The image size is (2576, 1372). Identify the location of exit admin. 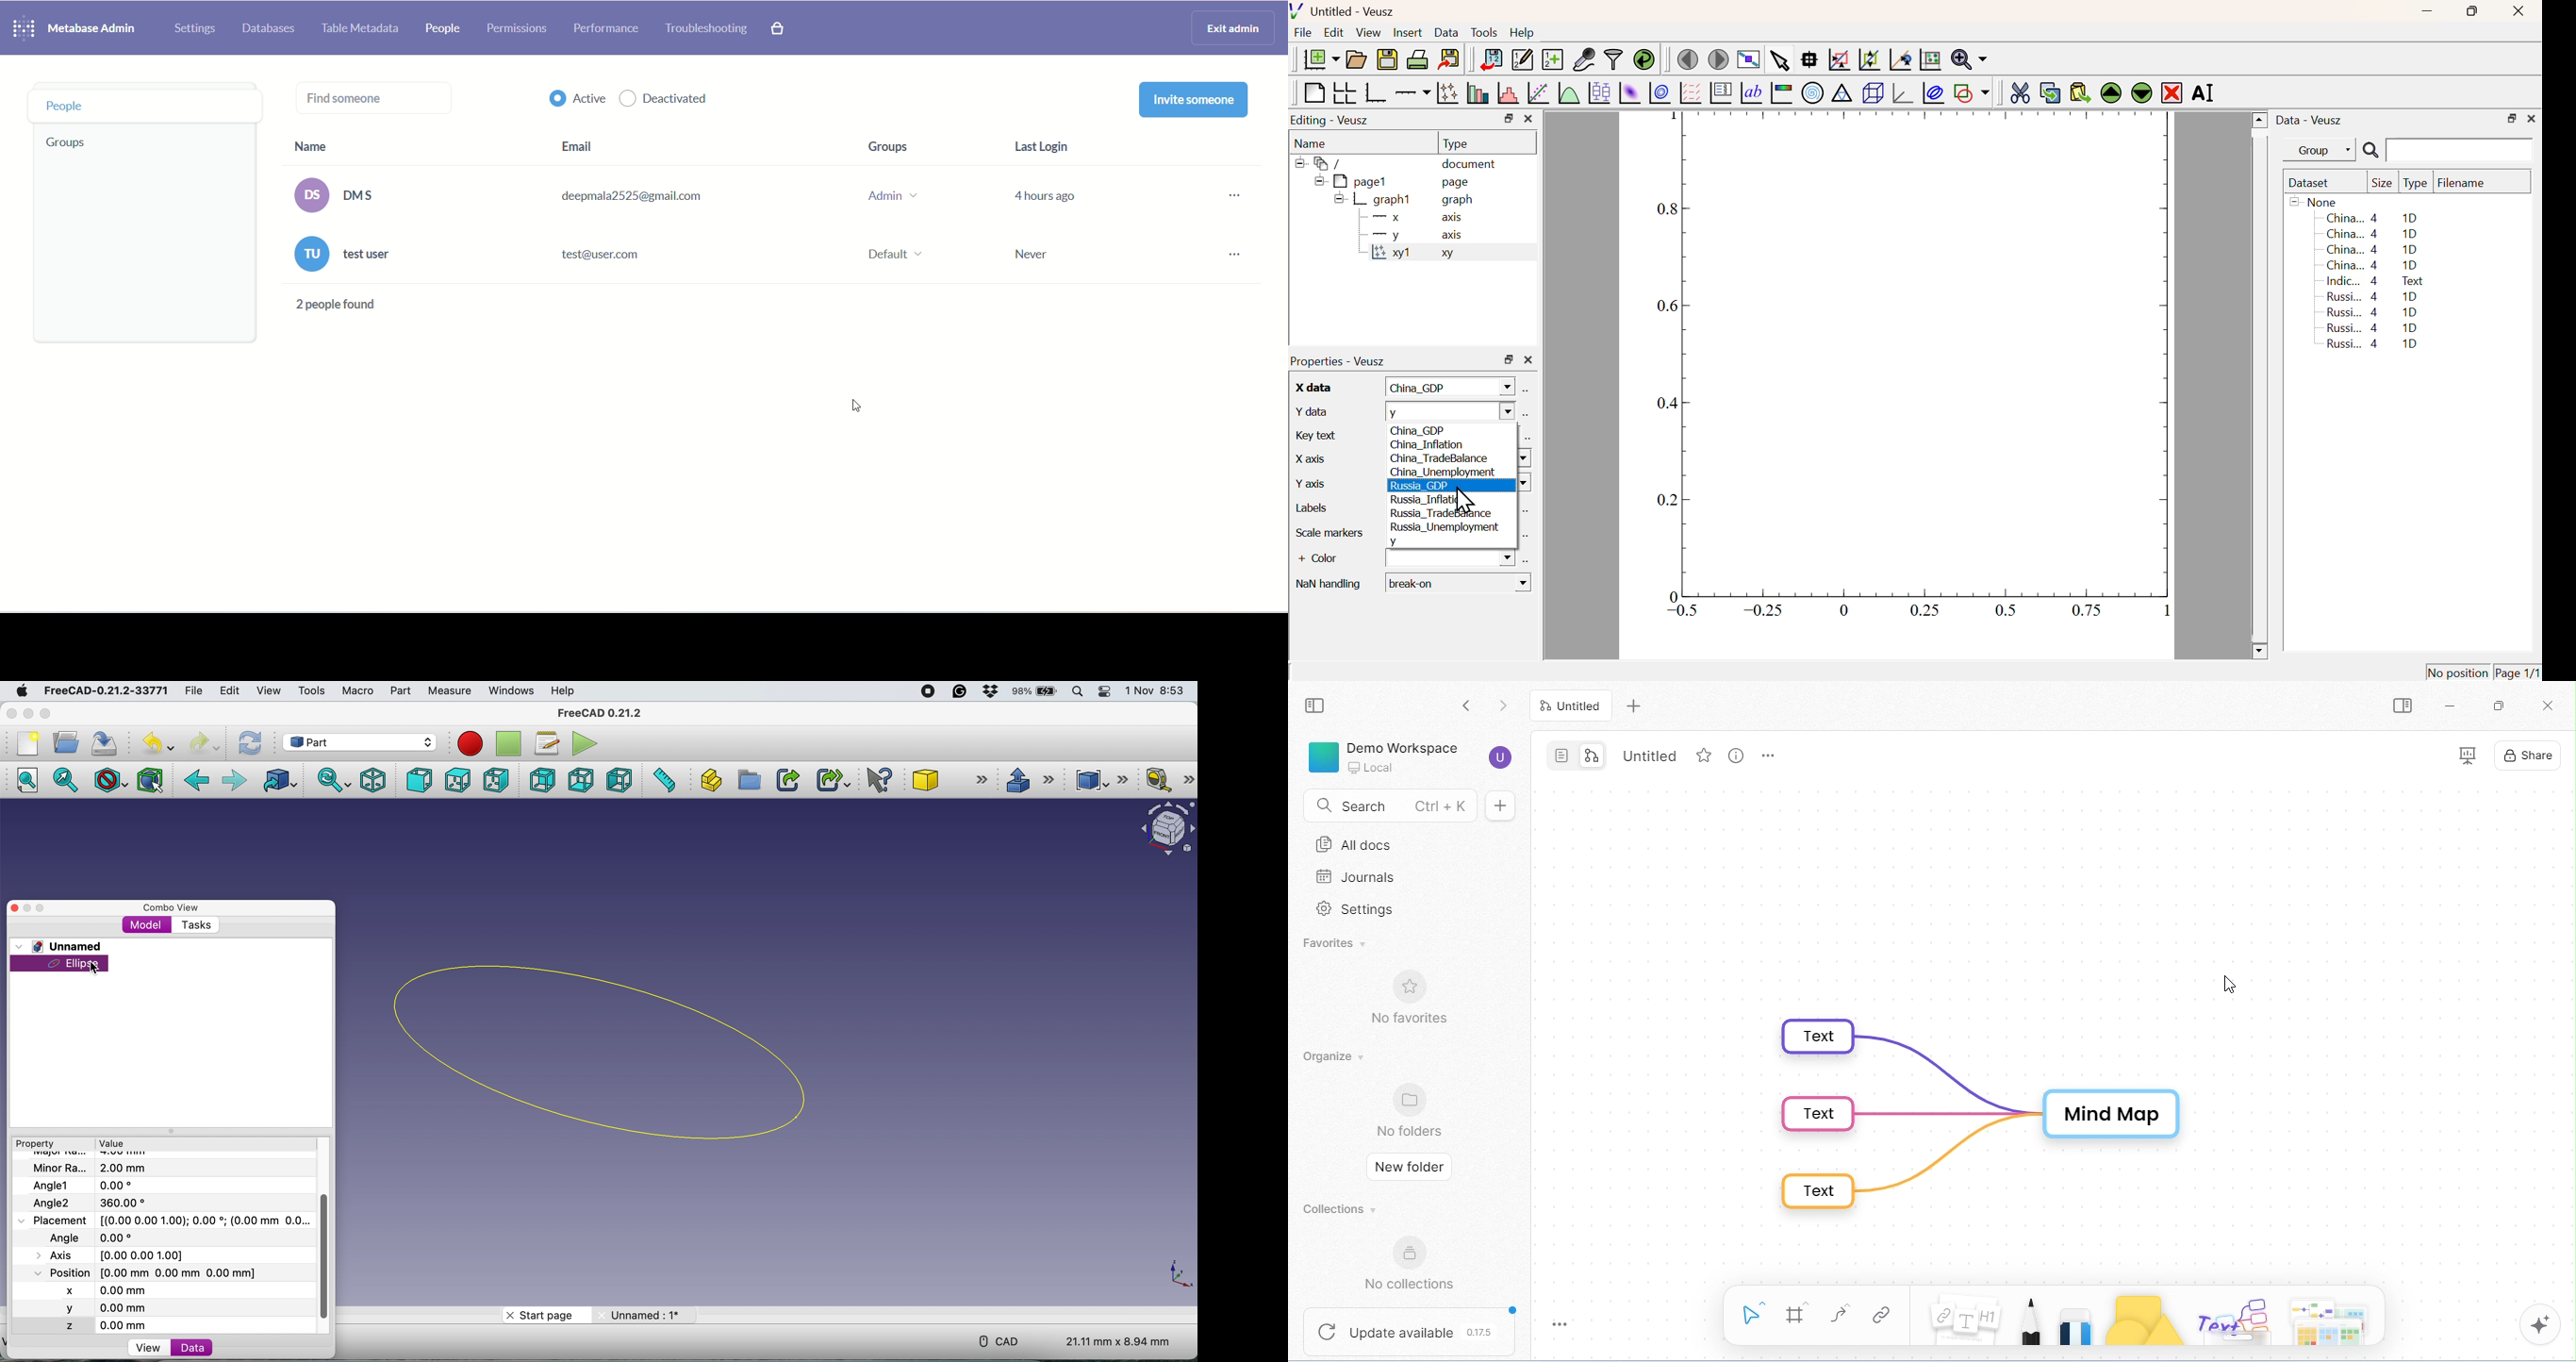
(1230, 28).